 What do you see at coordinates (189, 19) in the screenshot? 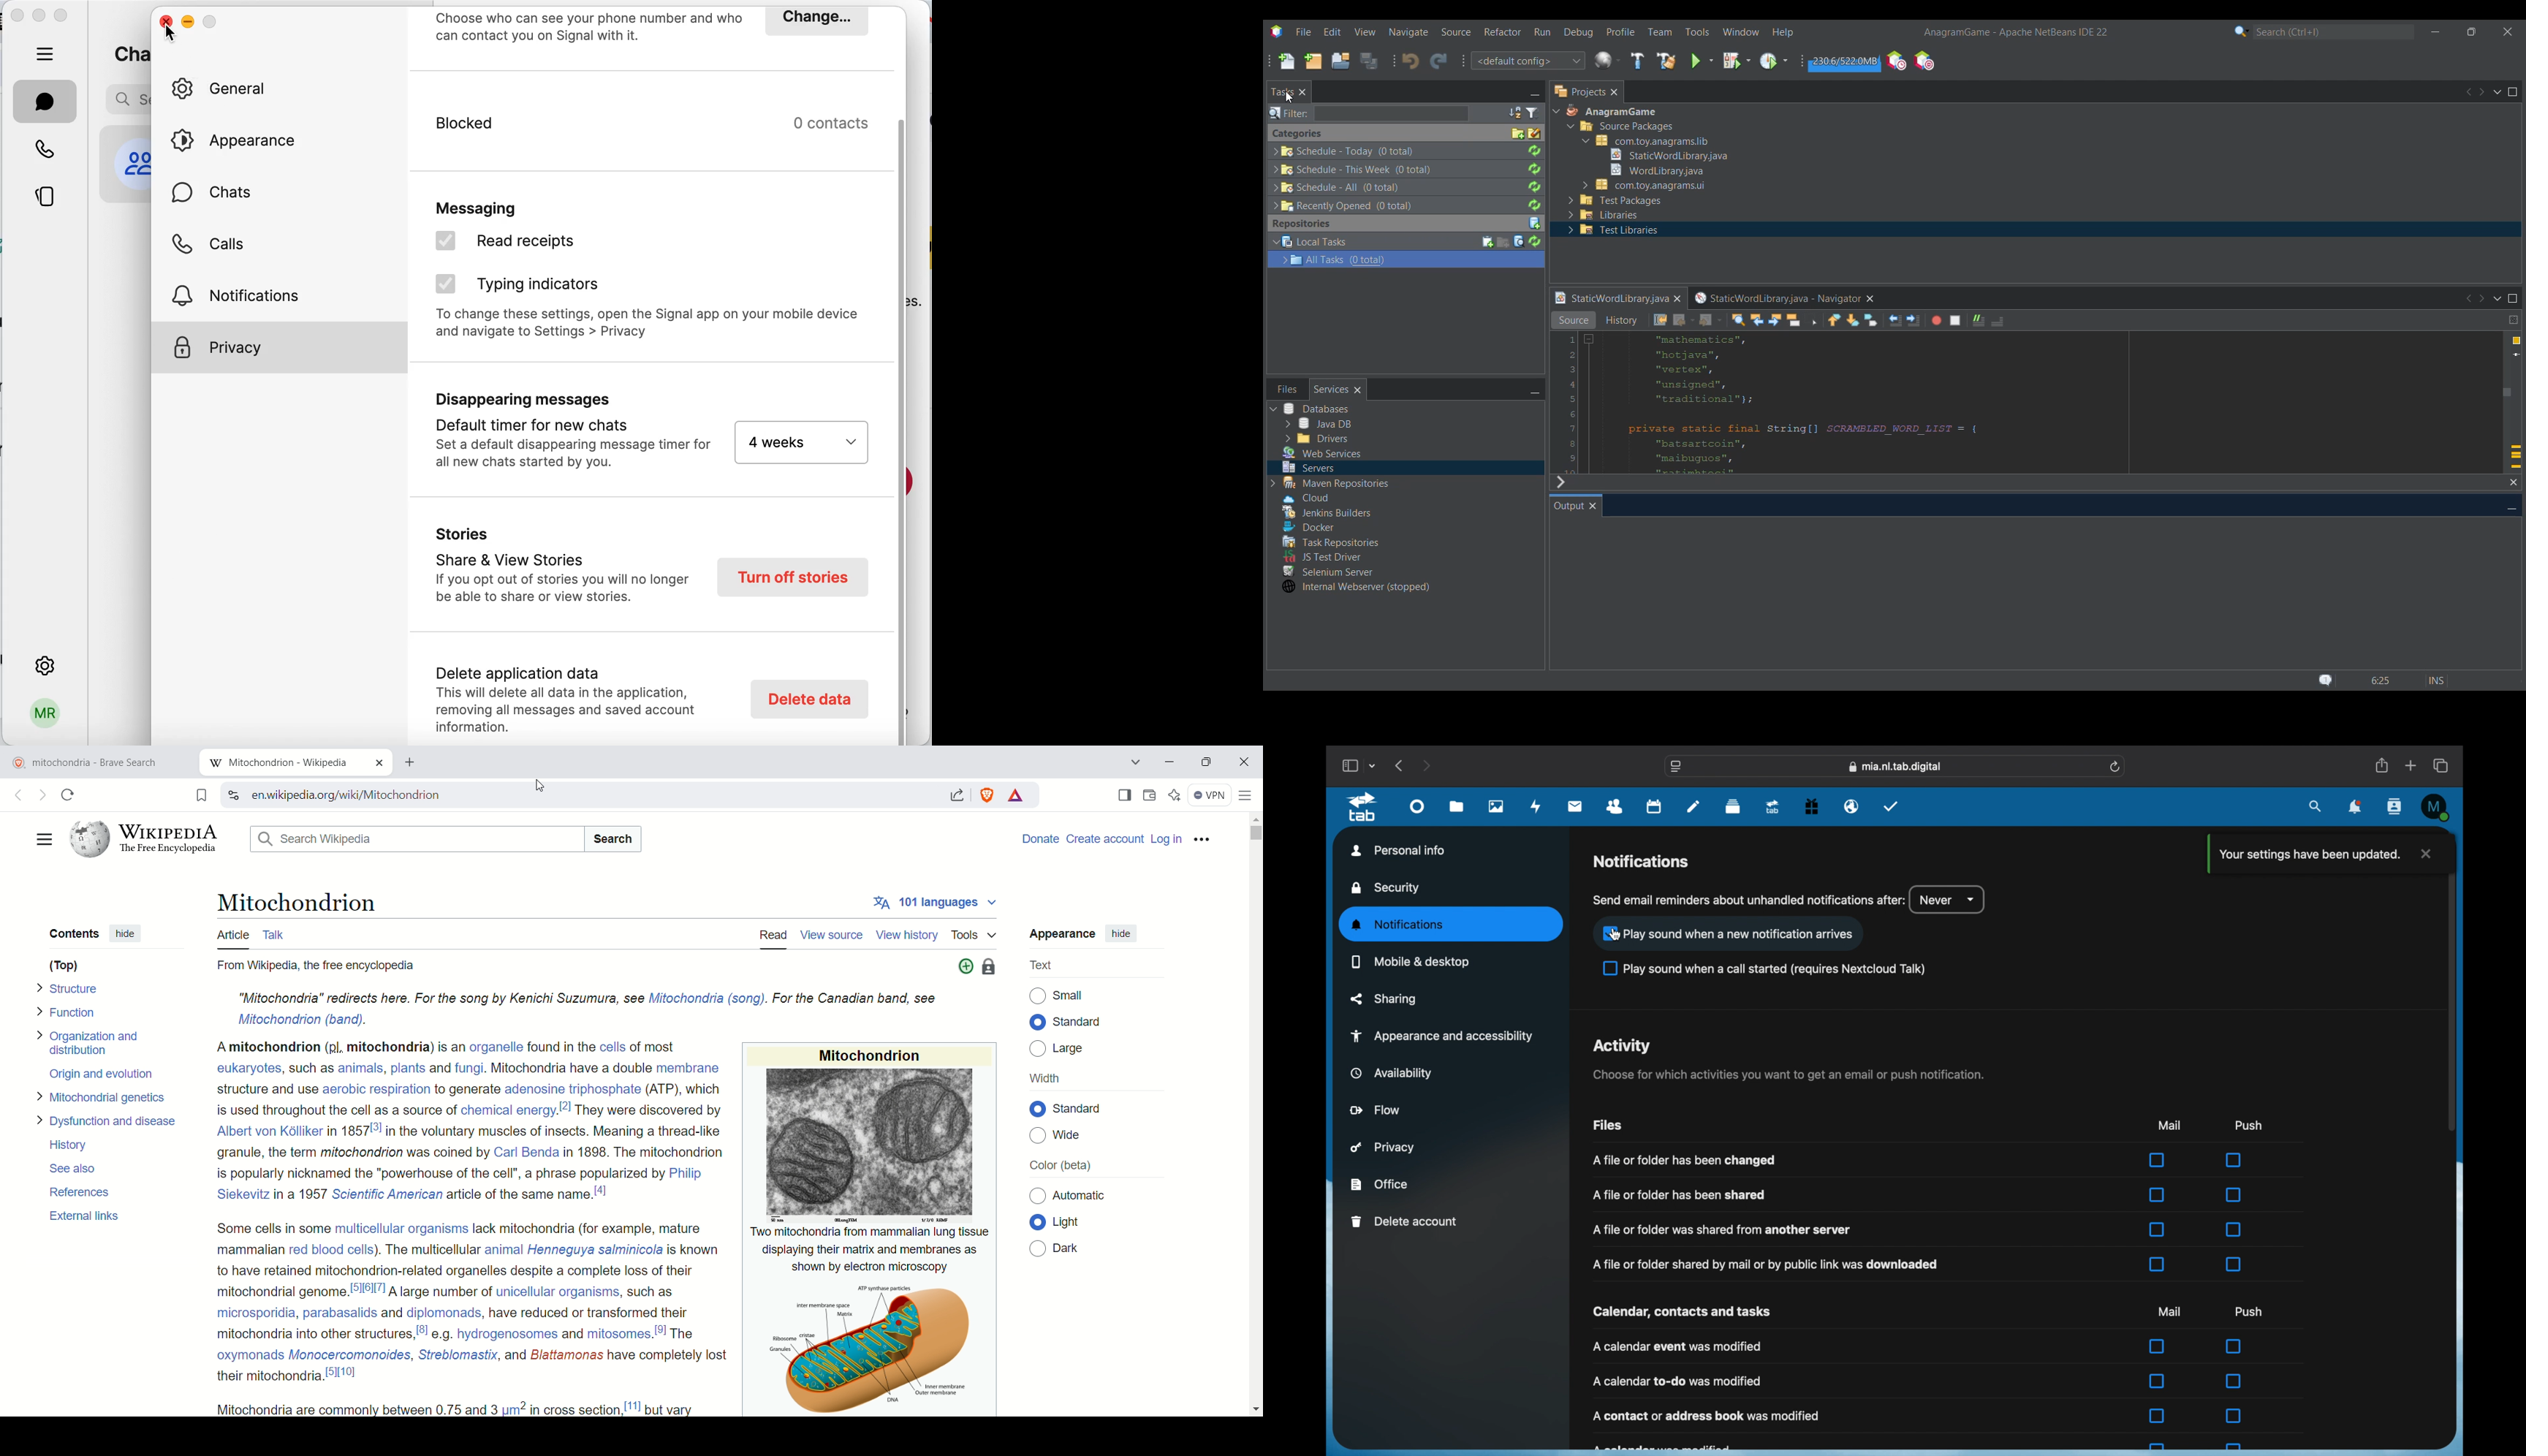
I see `minimize` at bounding box center [189, 19].